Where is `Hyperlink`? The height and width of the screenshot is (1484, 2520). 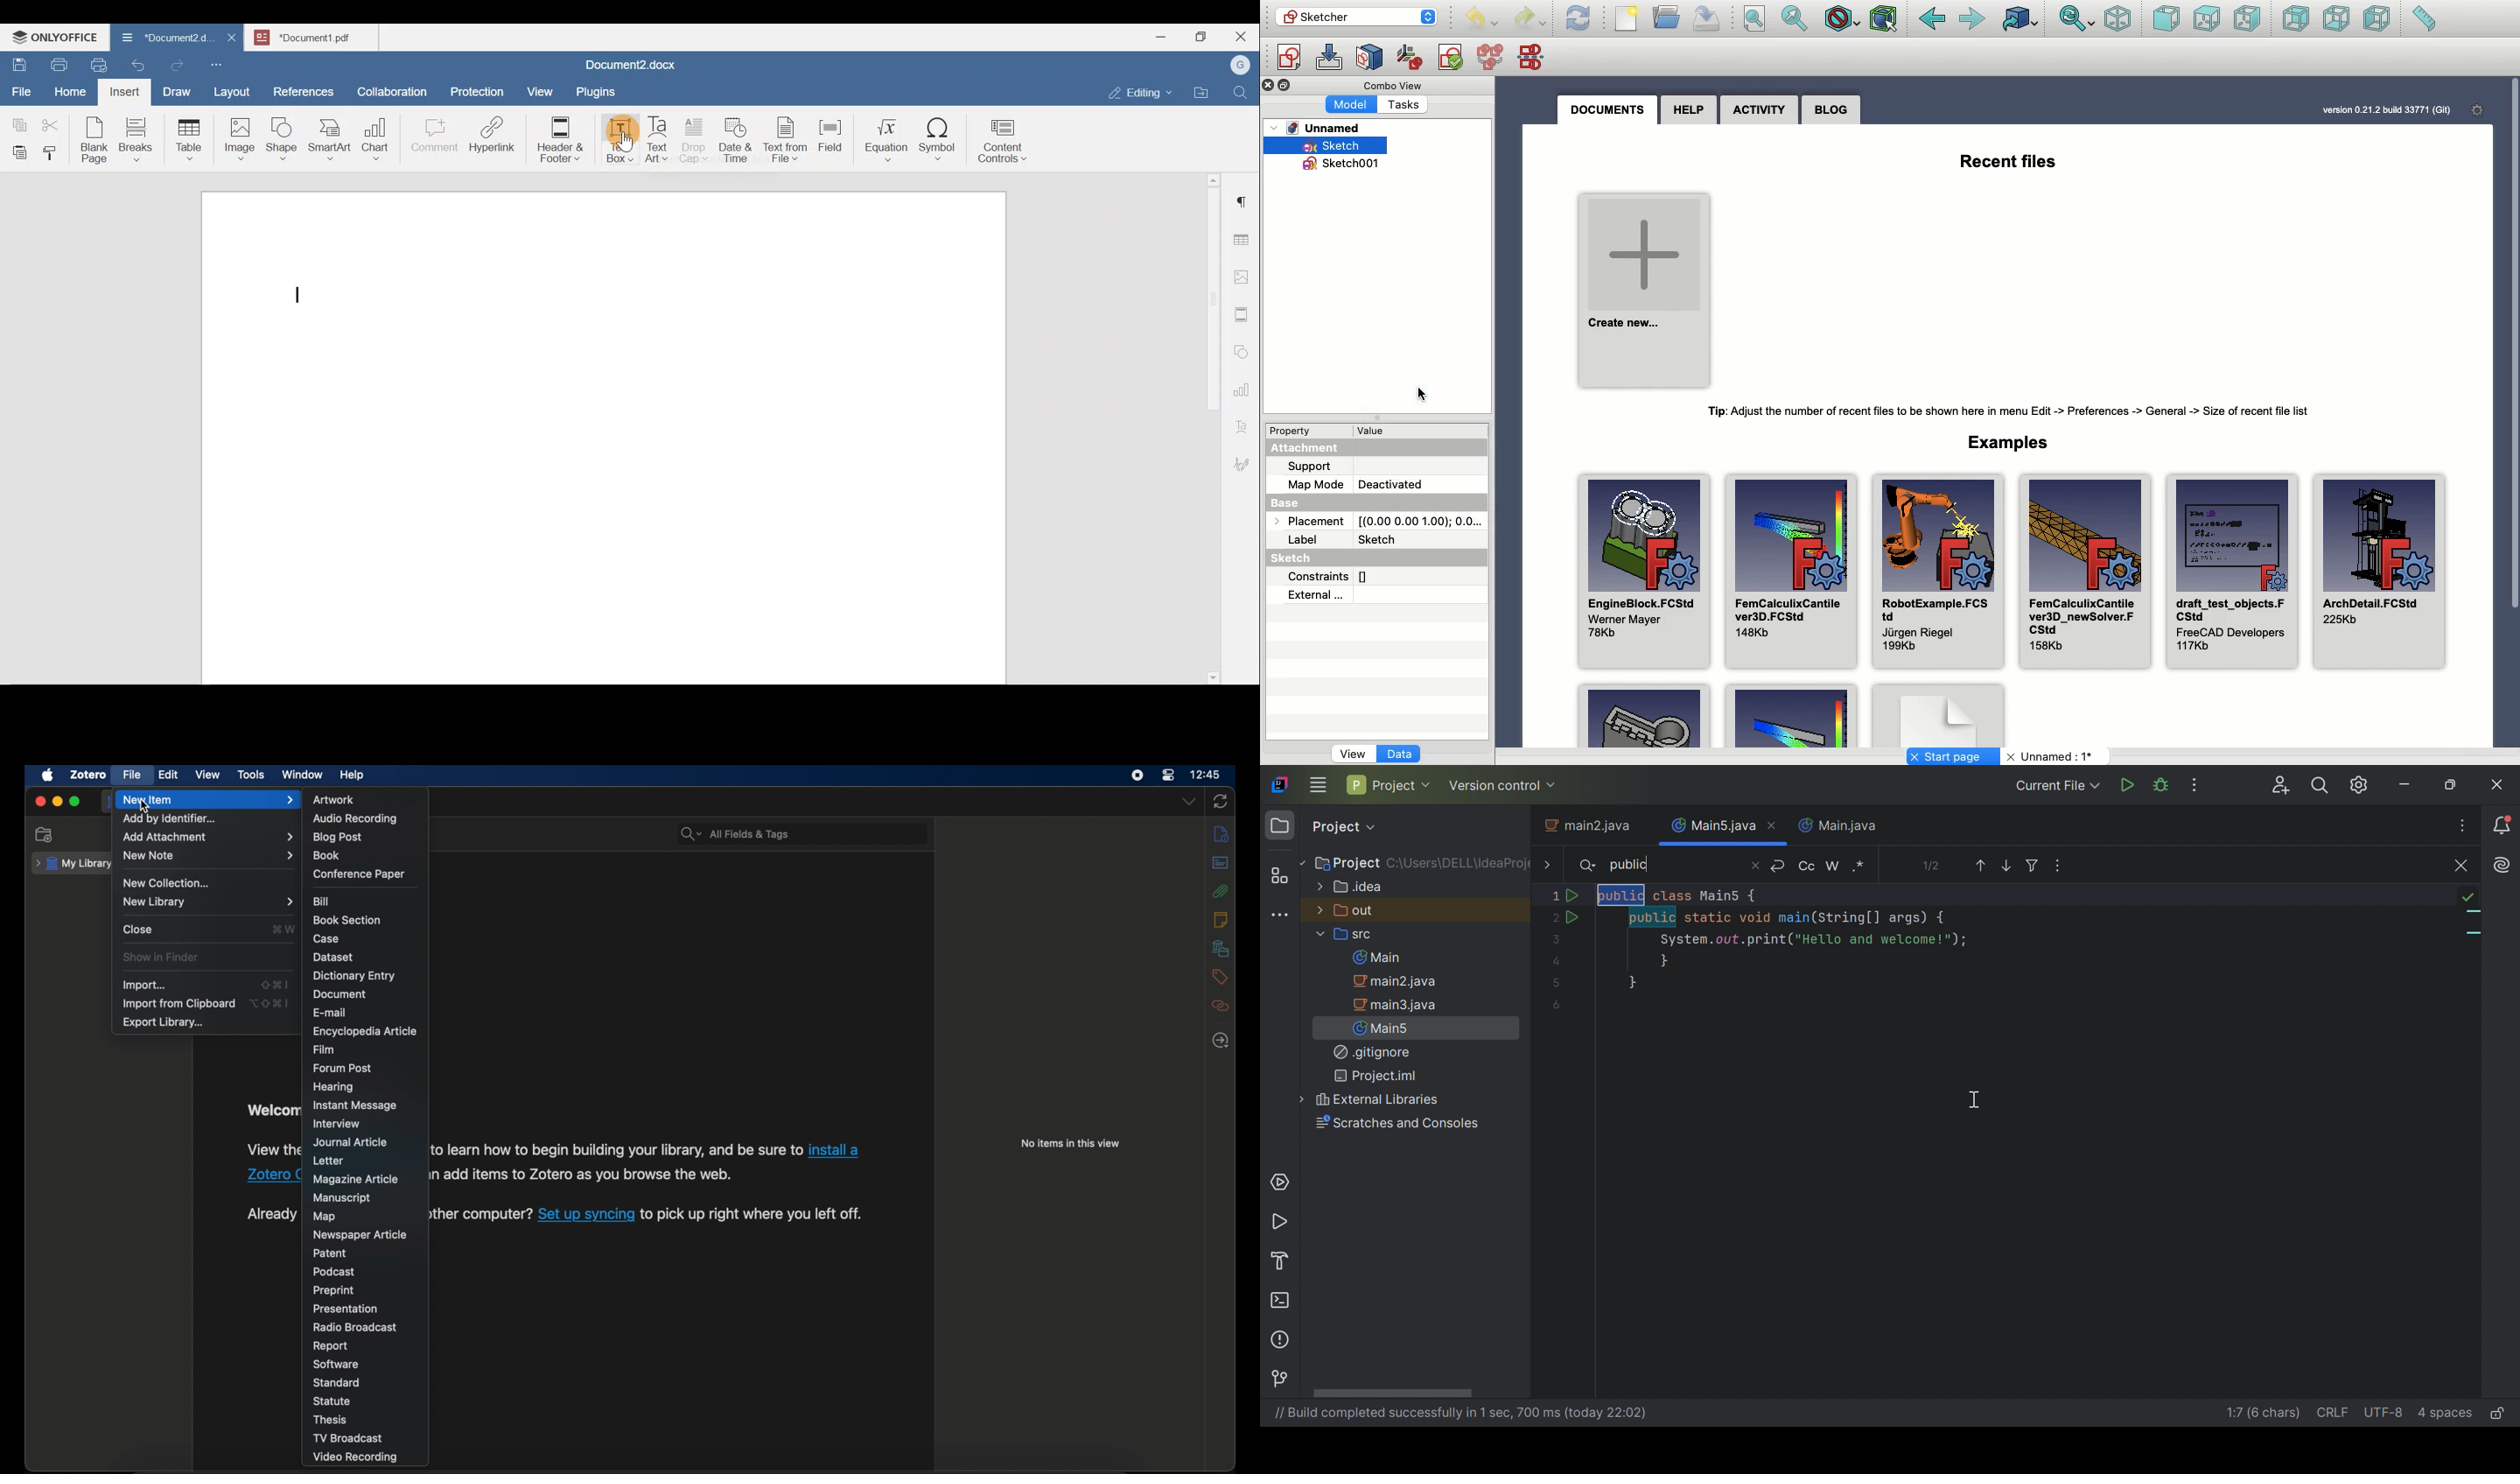 Hyperlink is located at coordinates (496, 139).